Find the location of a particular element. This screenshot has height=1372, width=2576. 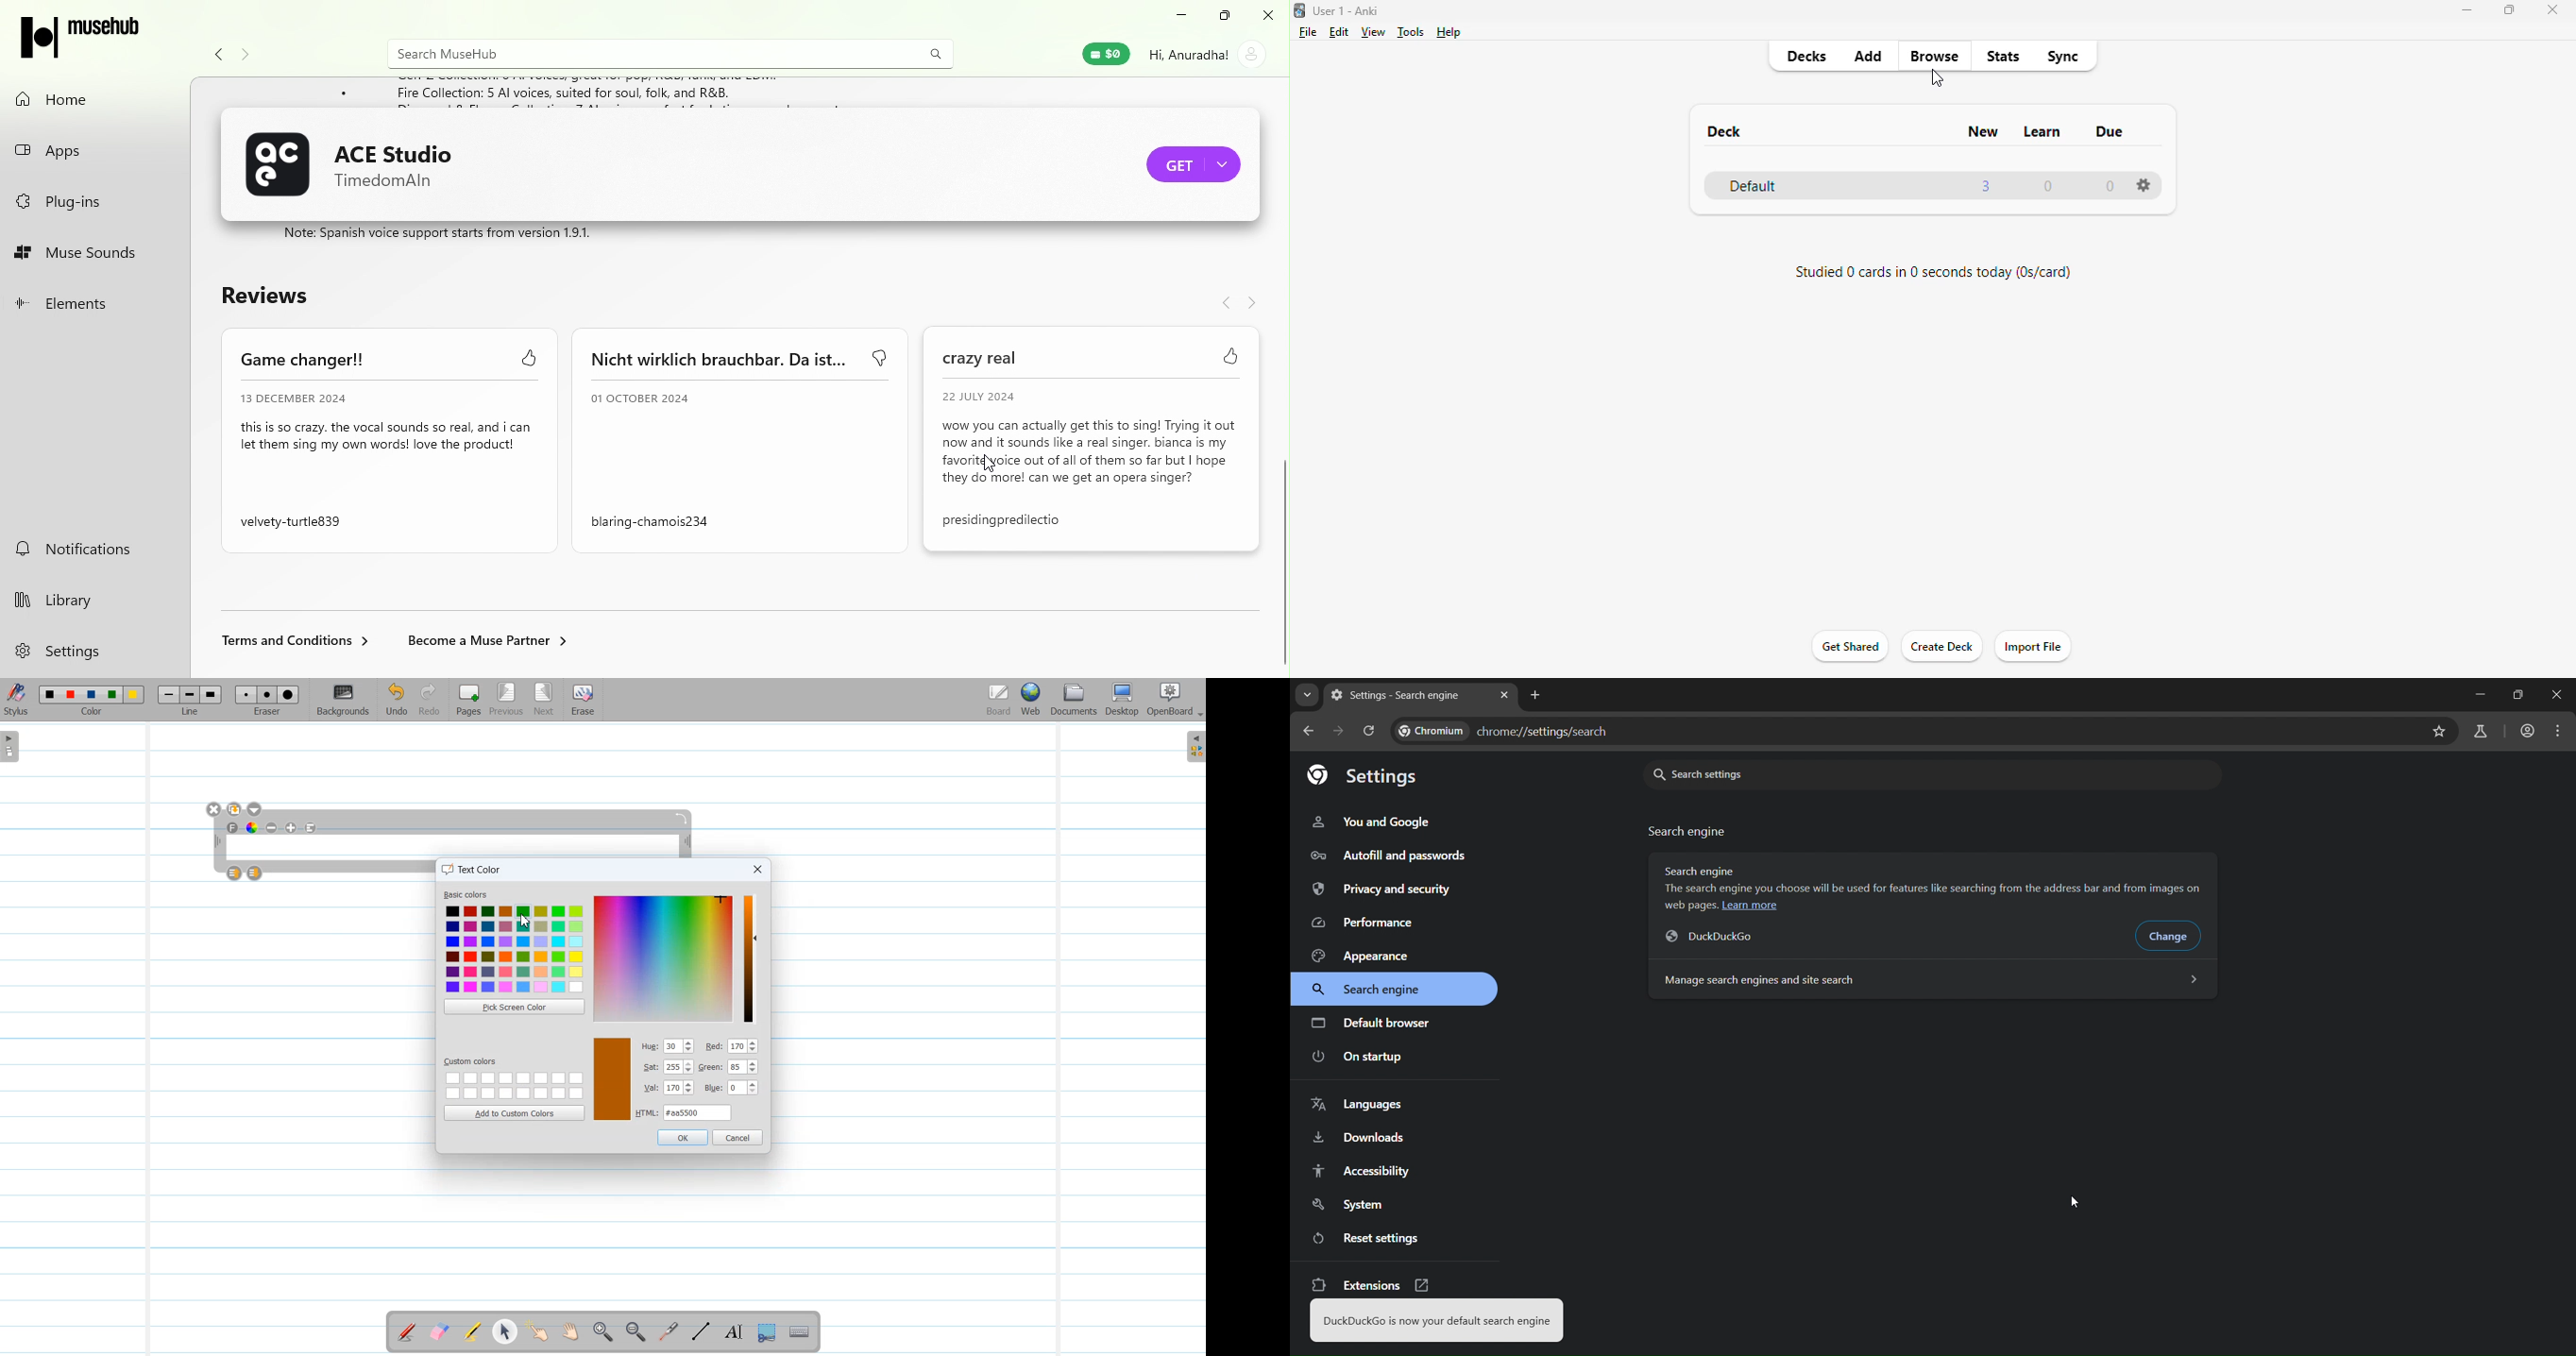

tools is located at coordinates (1410, 33).